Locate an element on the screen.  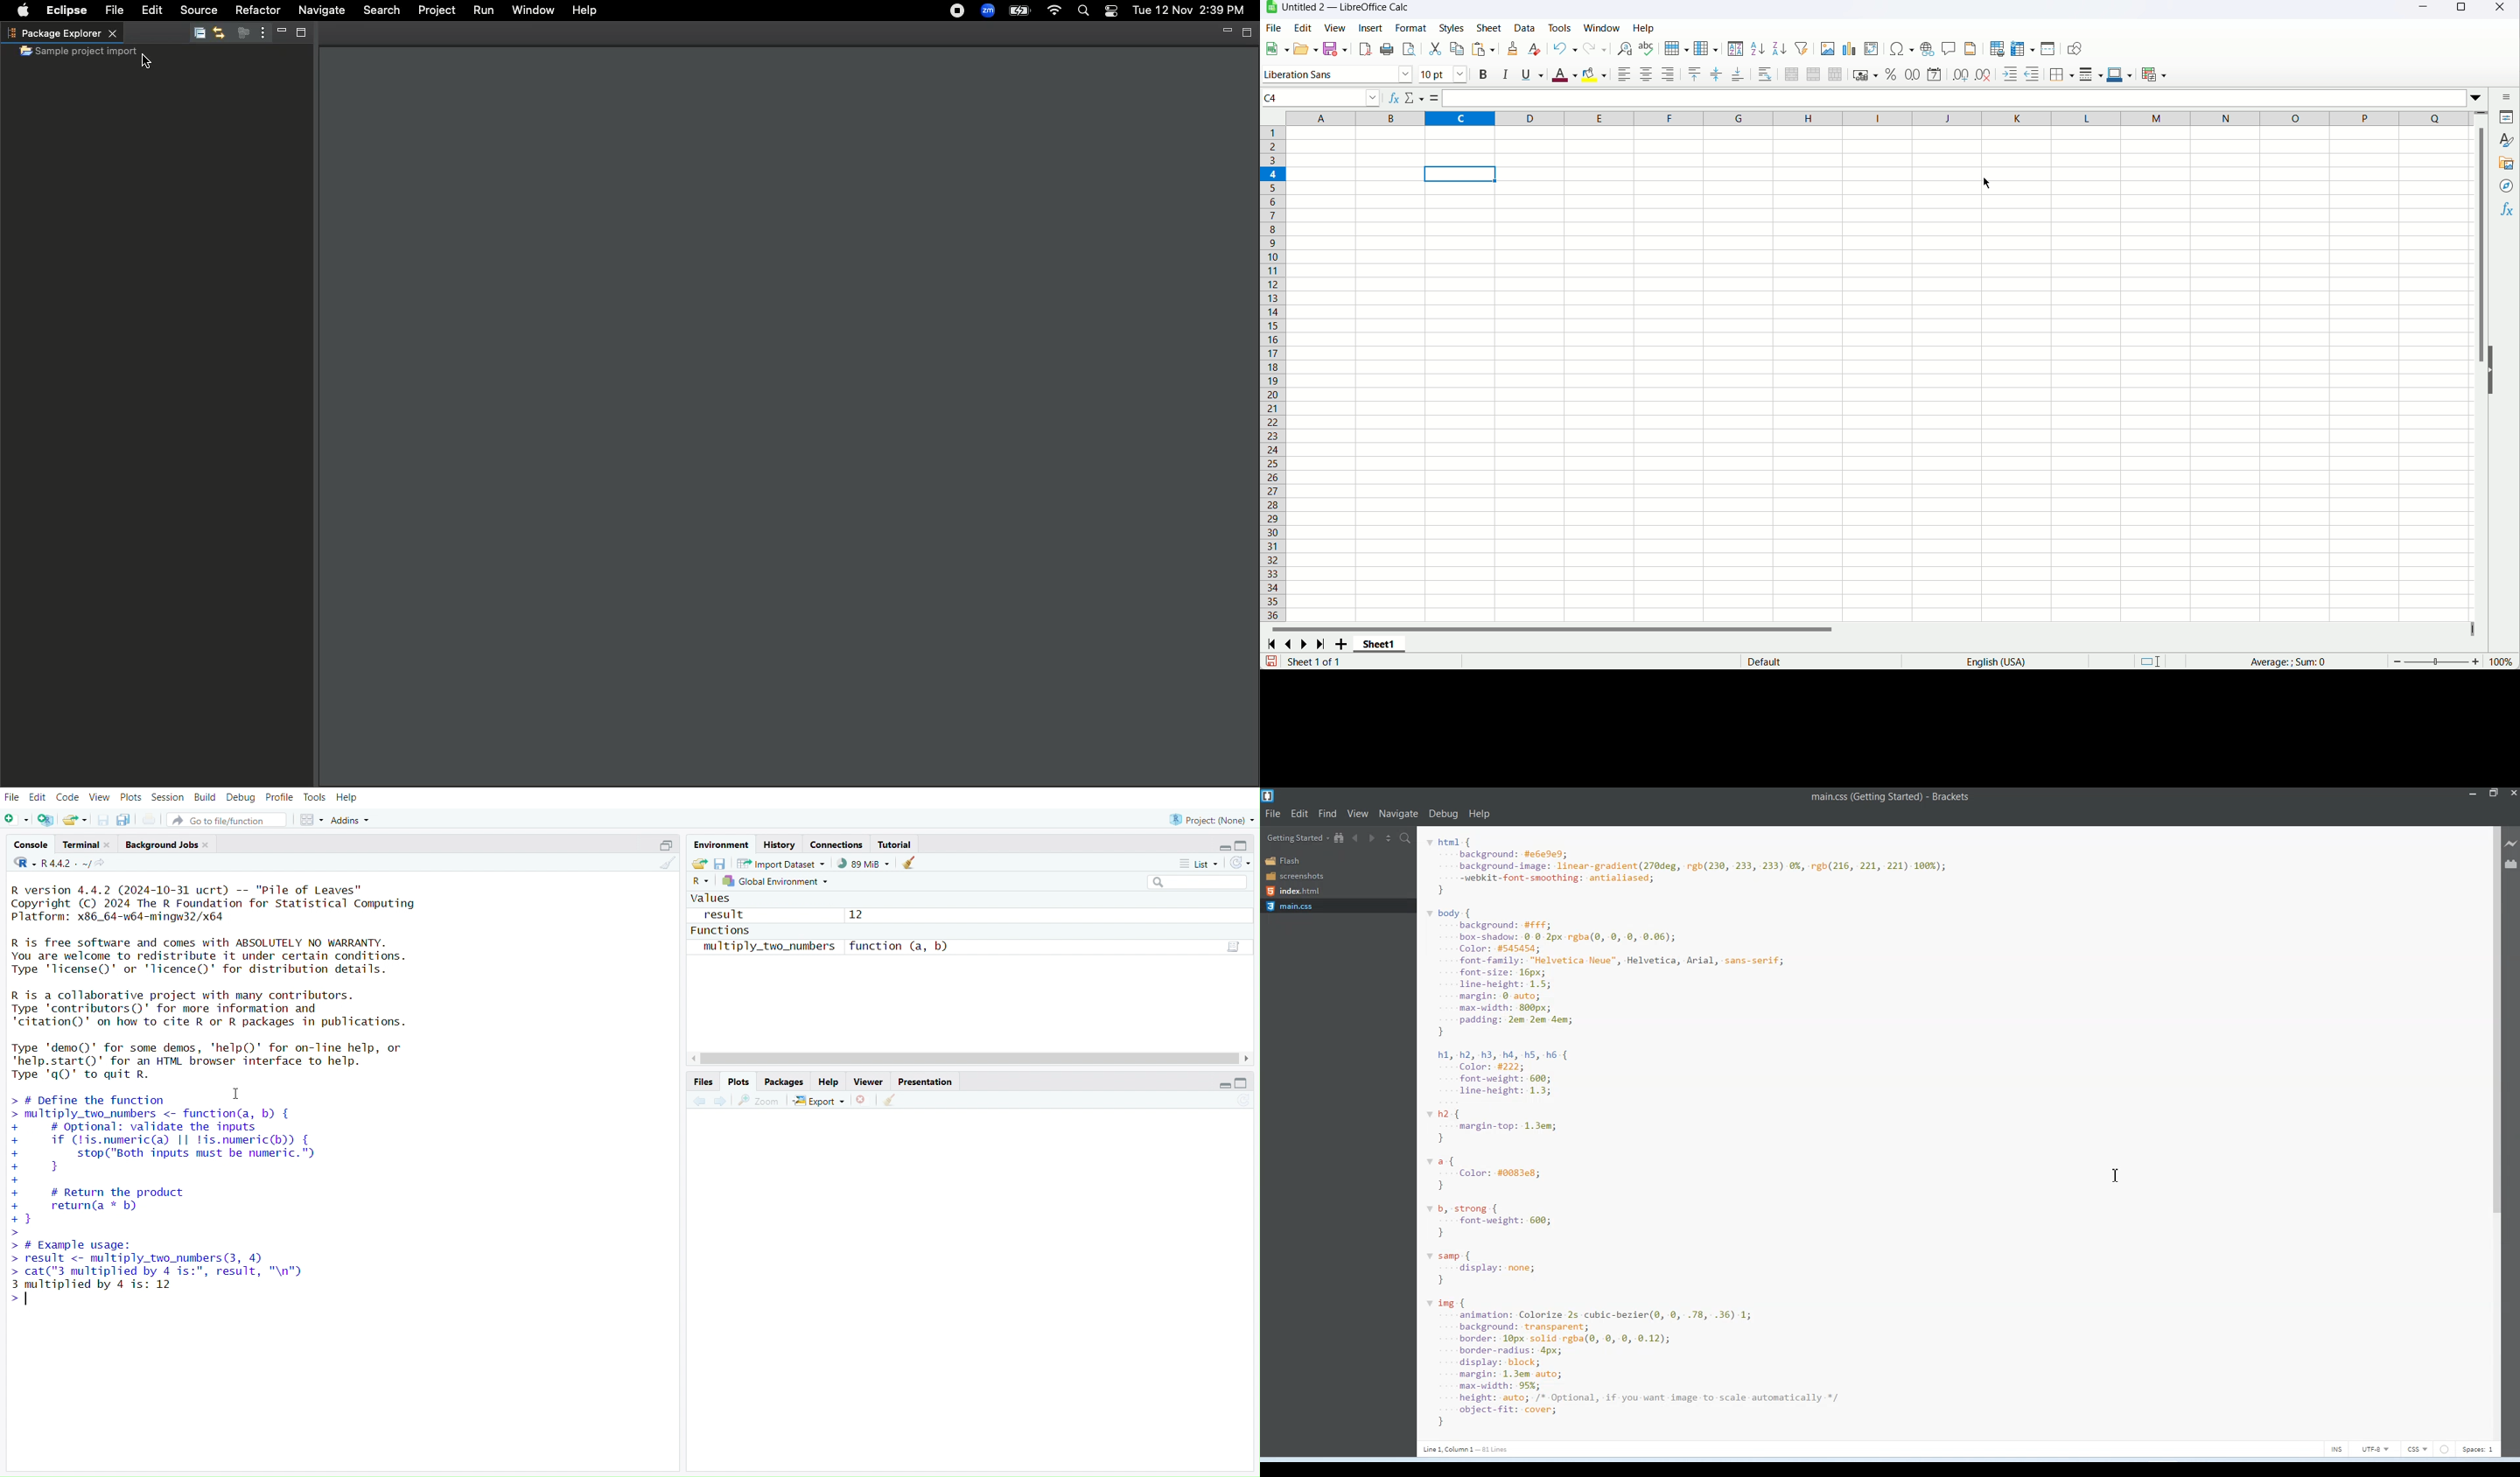
Help is located at coordinates (351, 798).